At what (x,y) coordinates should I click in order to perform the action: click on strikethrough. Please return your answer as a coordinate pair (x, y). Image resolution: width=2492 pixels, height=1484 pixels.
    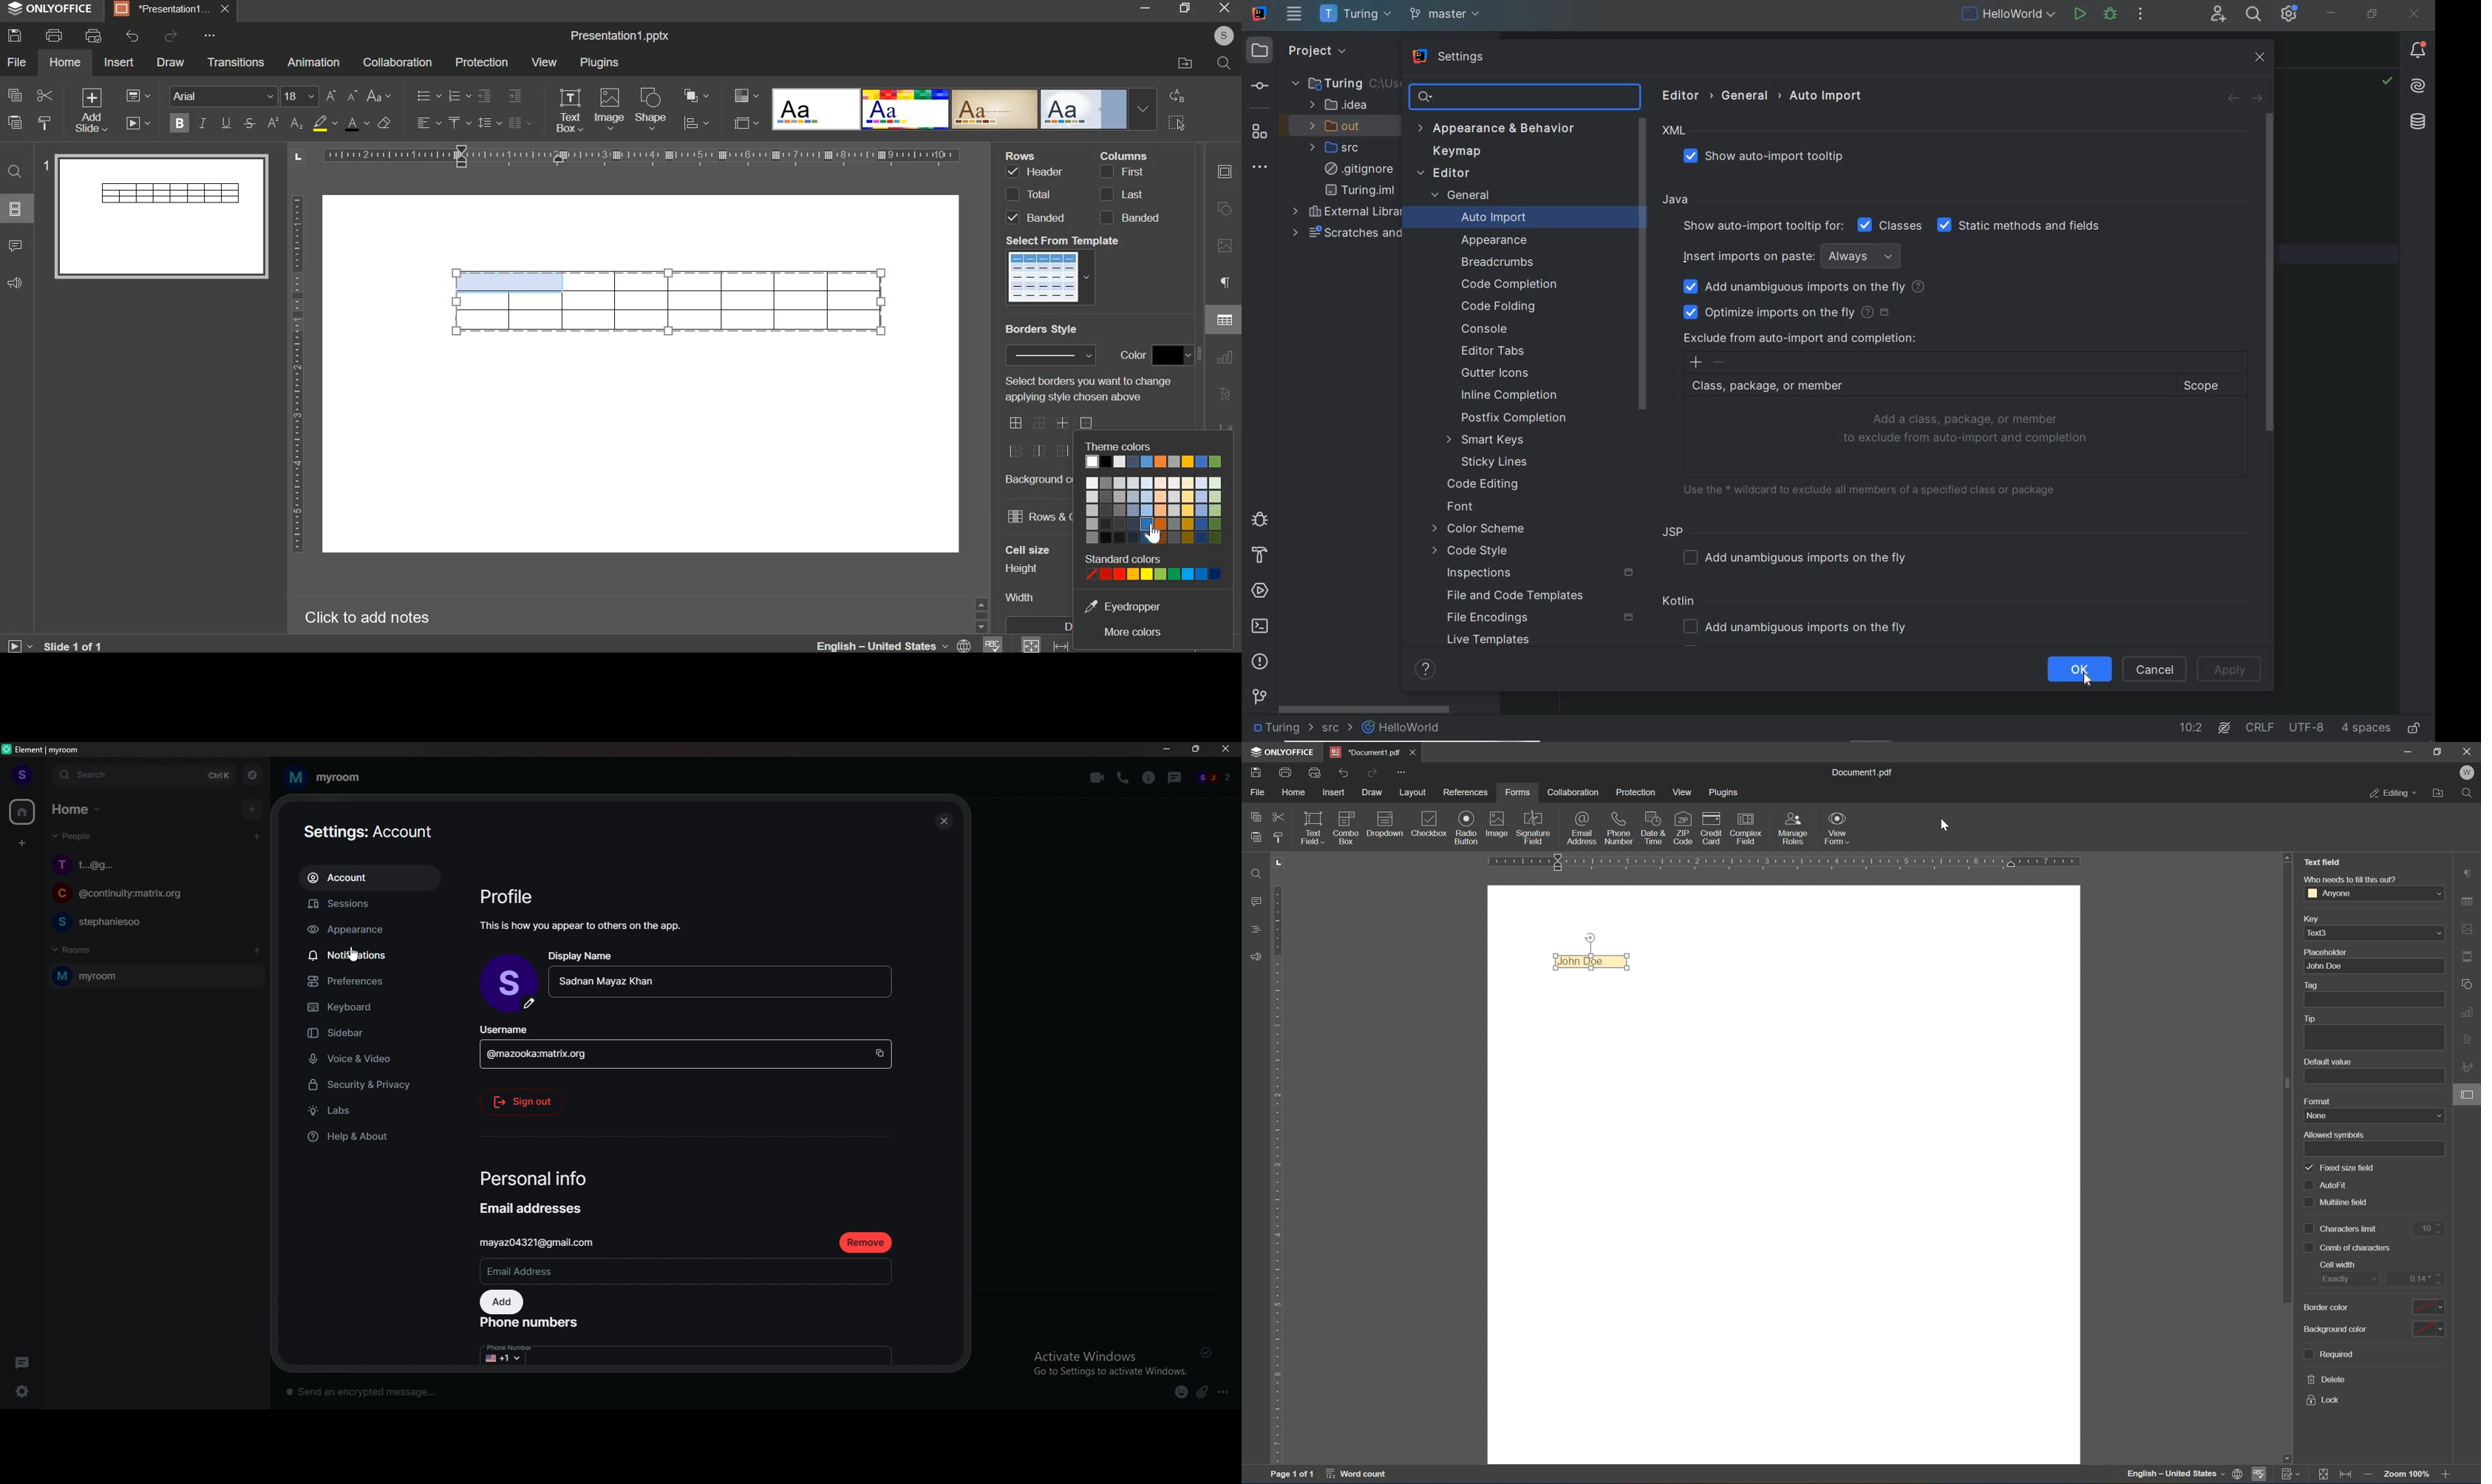
    Looking at the image, I should click on (248, 123).